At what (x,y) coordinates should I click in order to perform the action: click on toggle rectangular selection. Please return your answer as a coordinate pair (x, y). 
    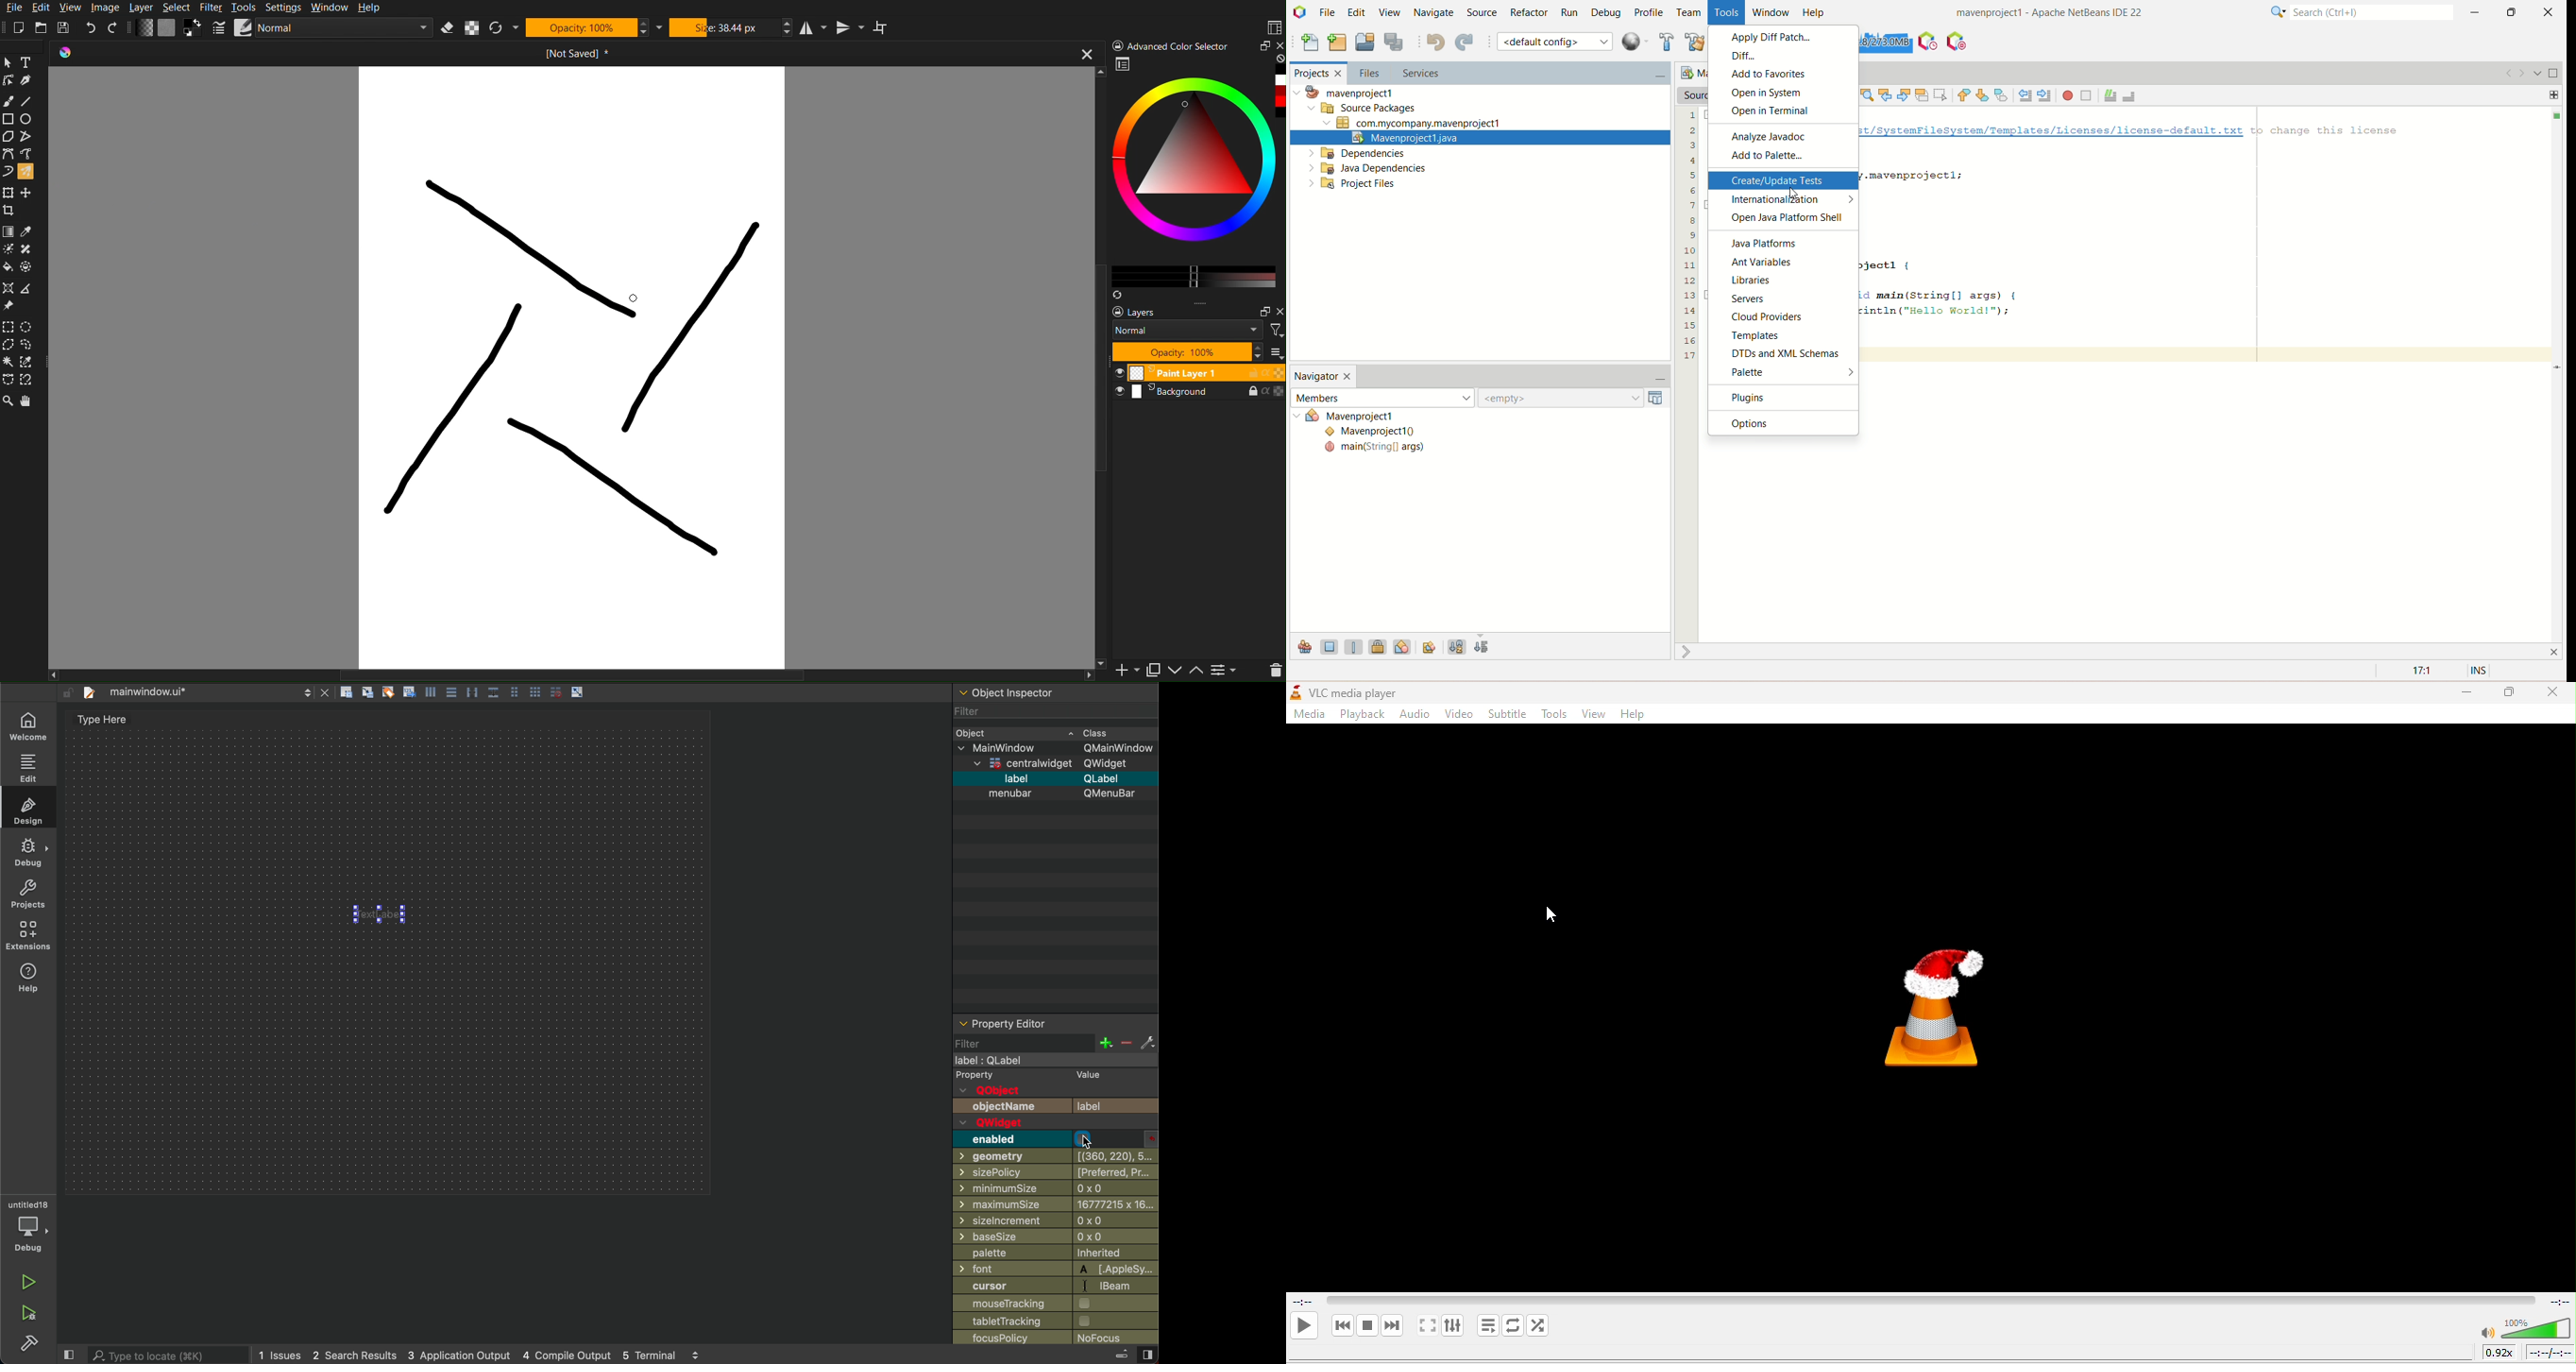
    Looking at the image, I should click on (1942, 93).